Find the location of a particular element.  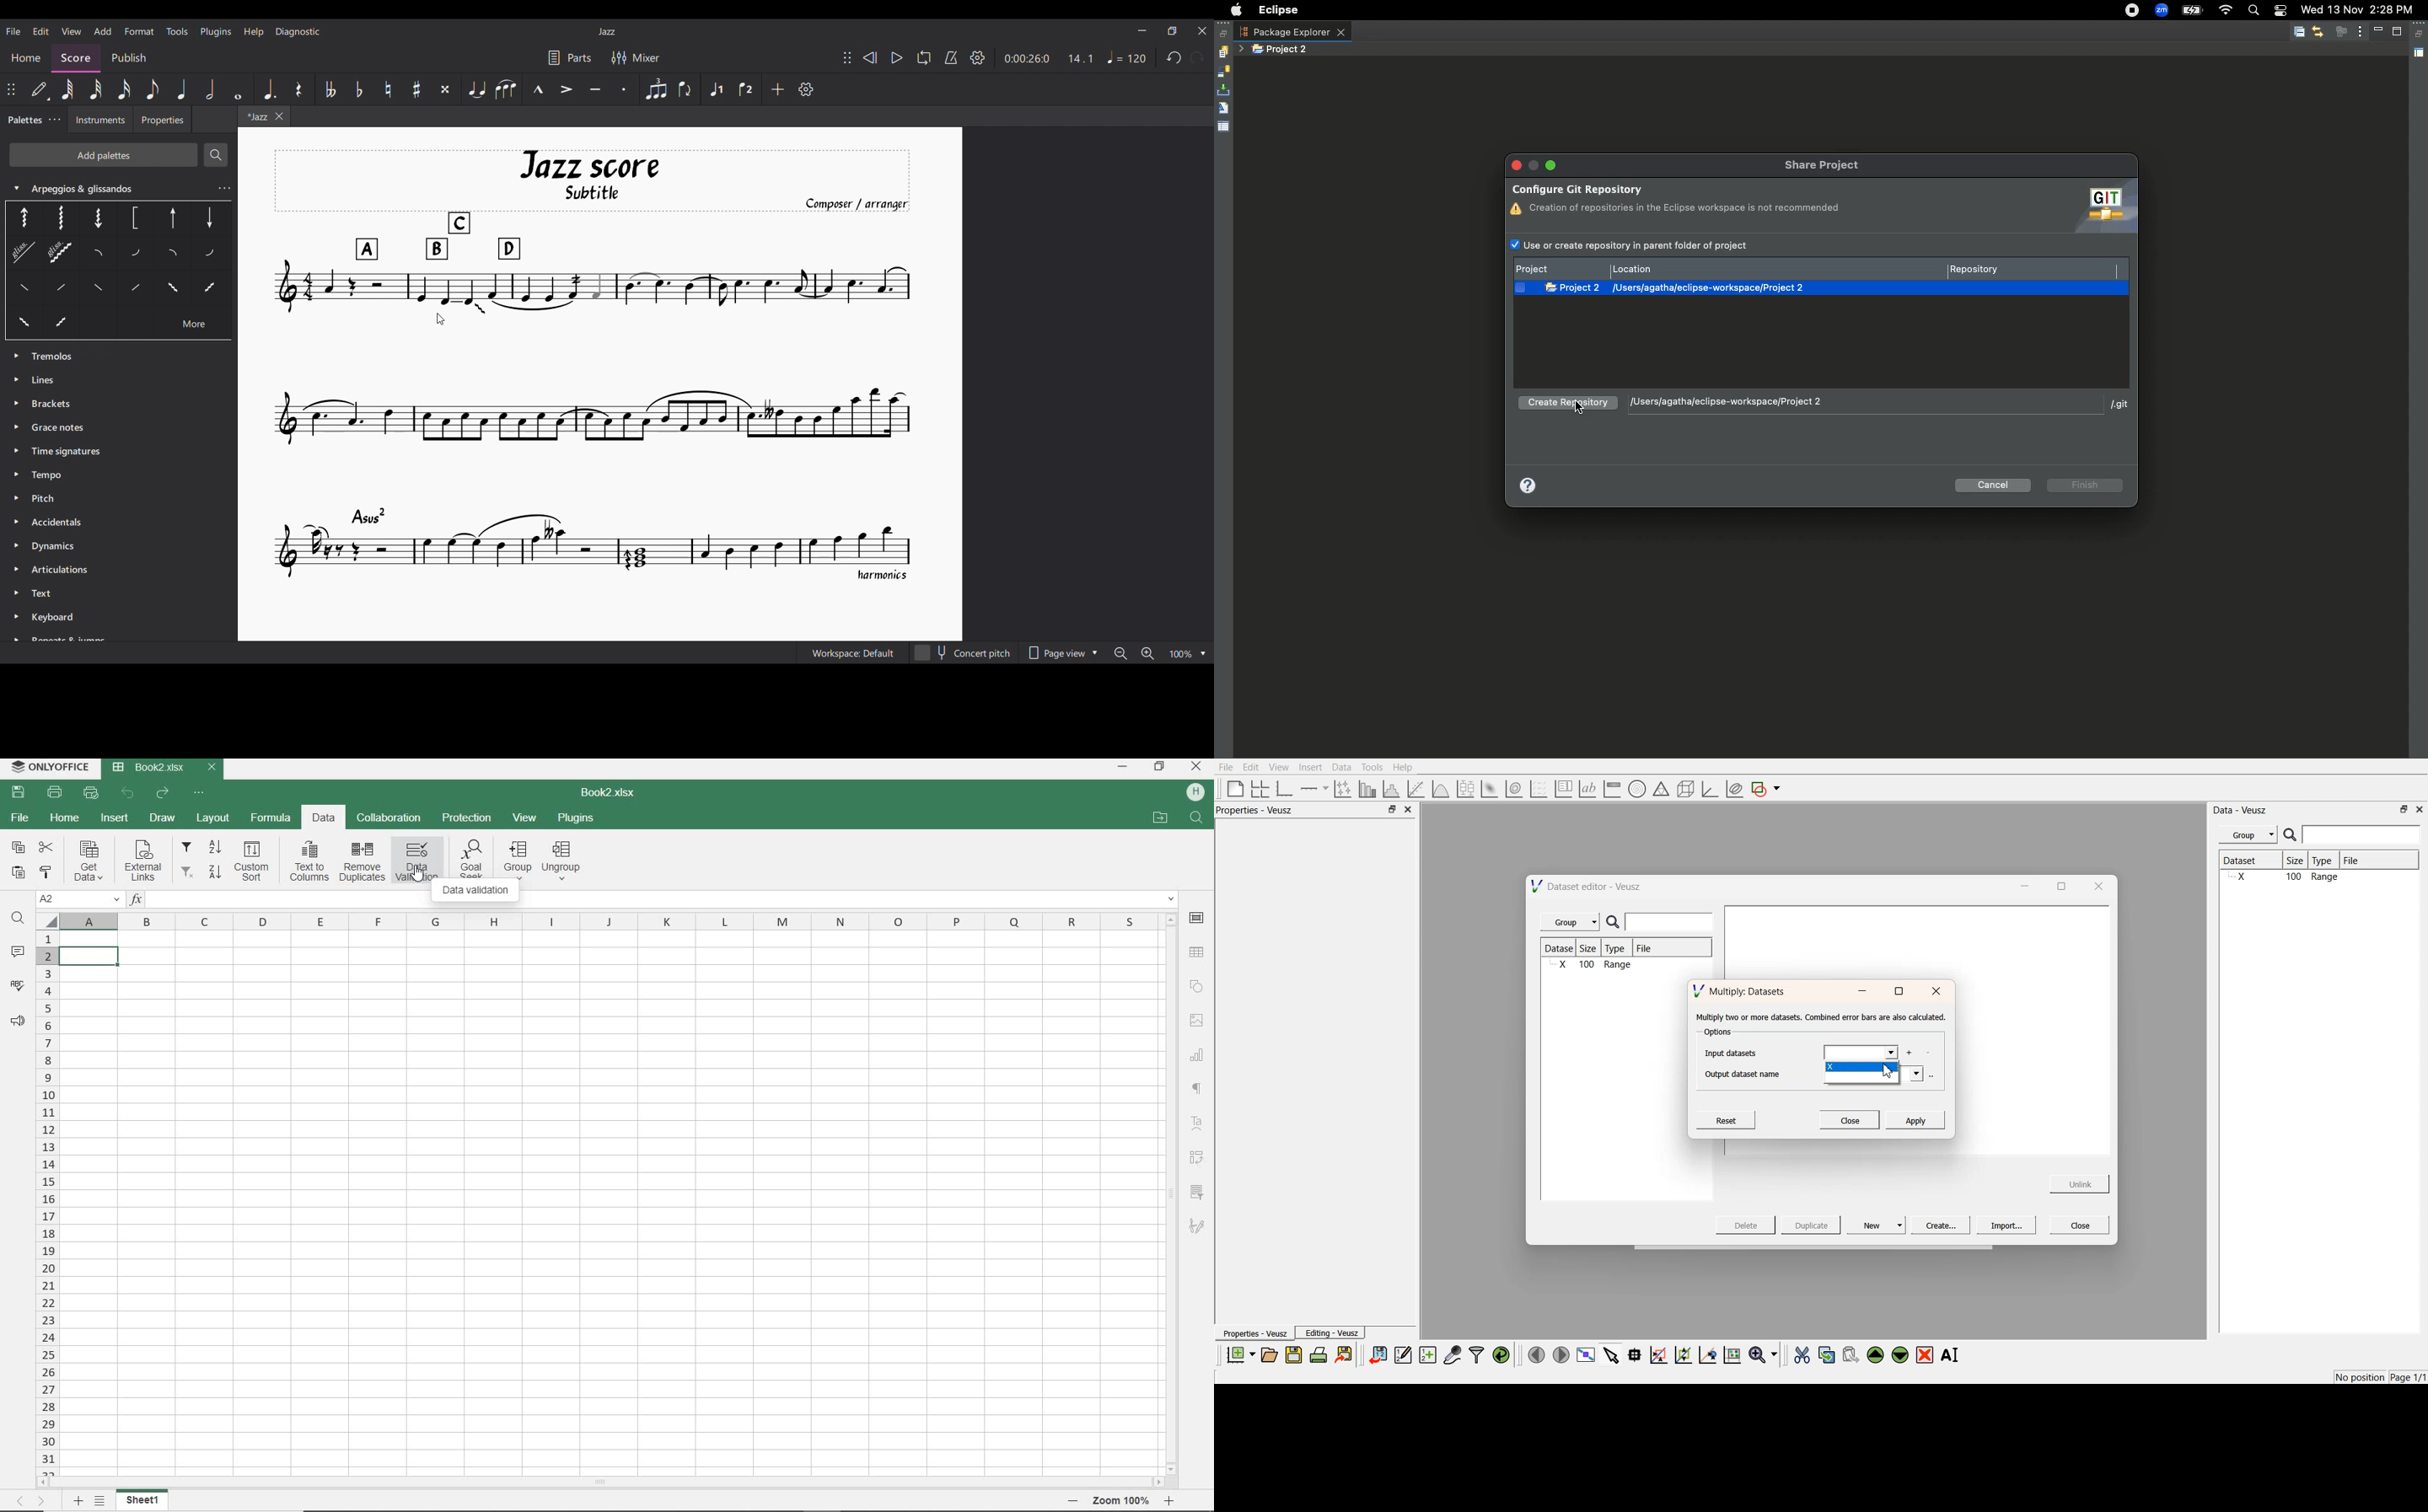

Plate 3 is located at coordinates (96, 217).